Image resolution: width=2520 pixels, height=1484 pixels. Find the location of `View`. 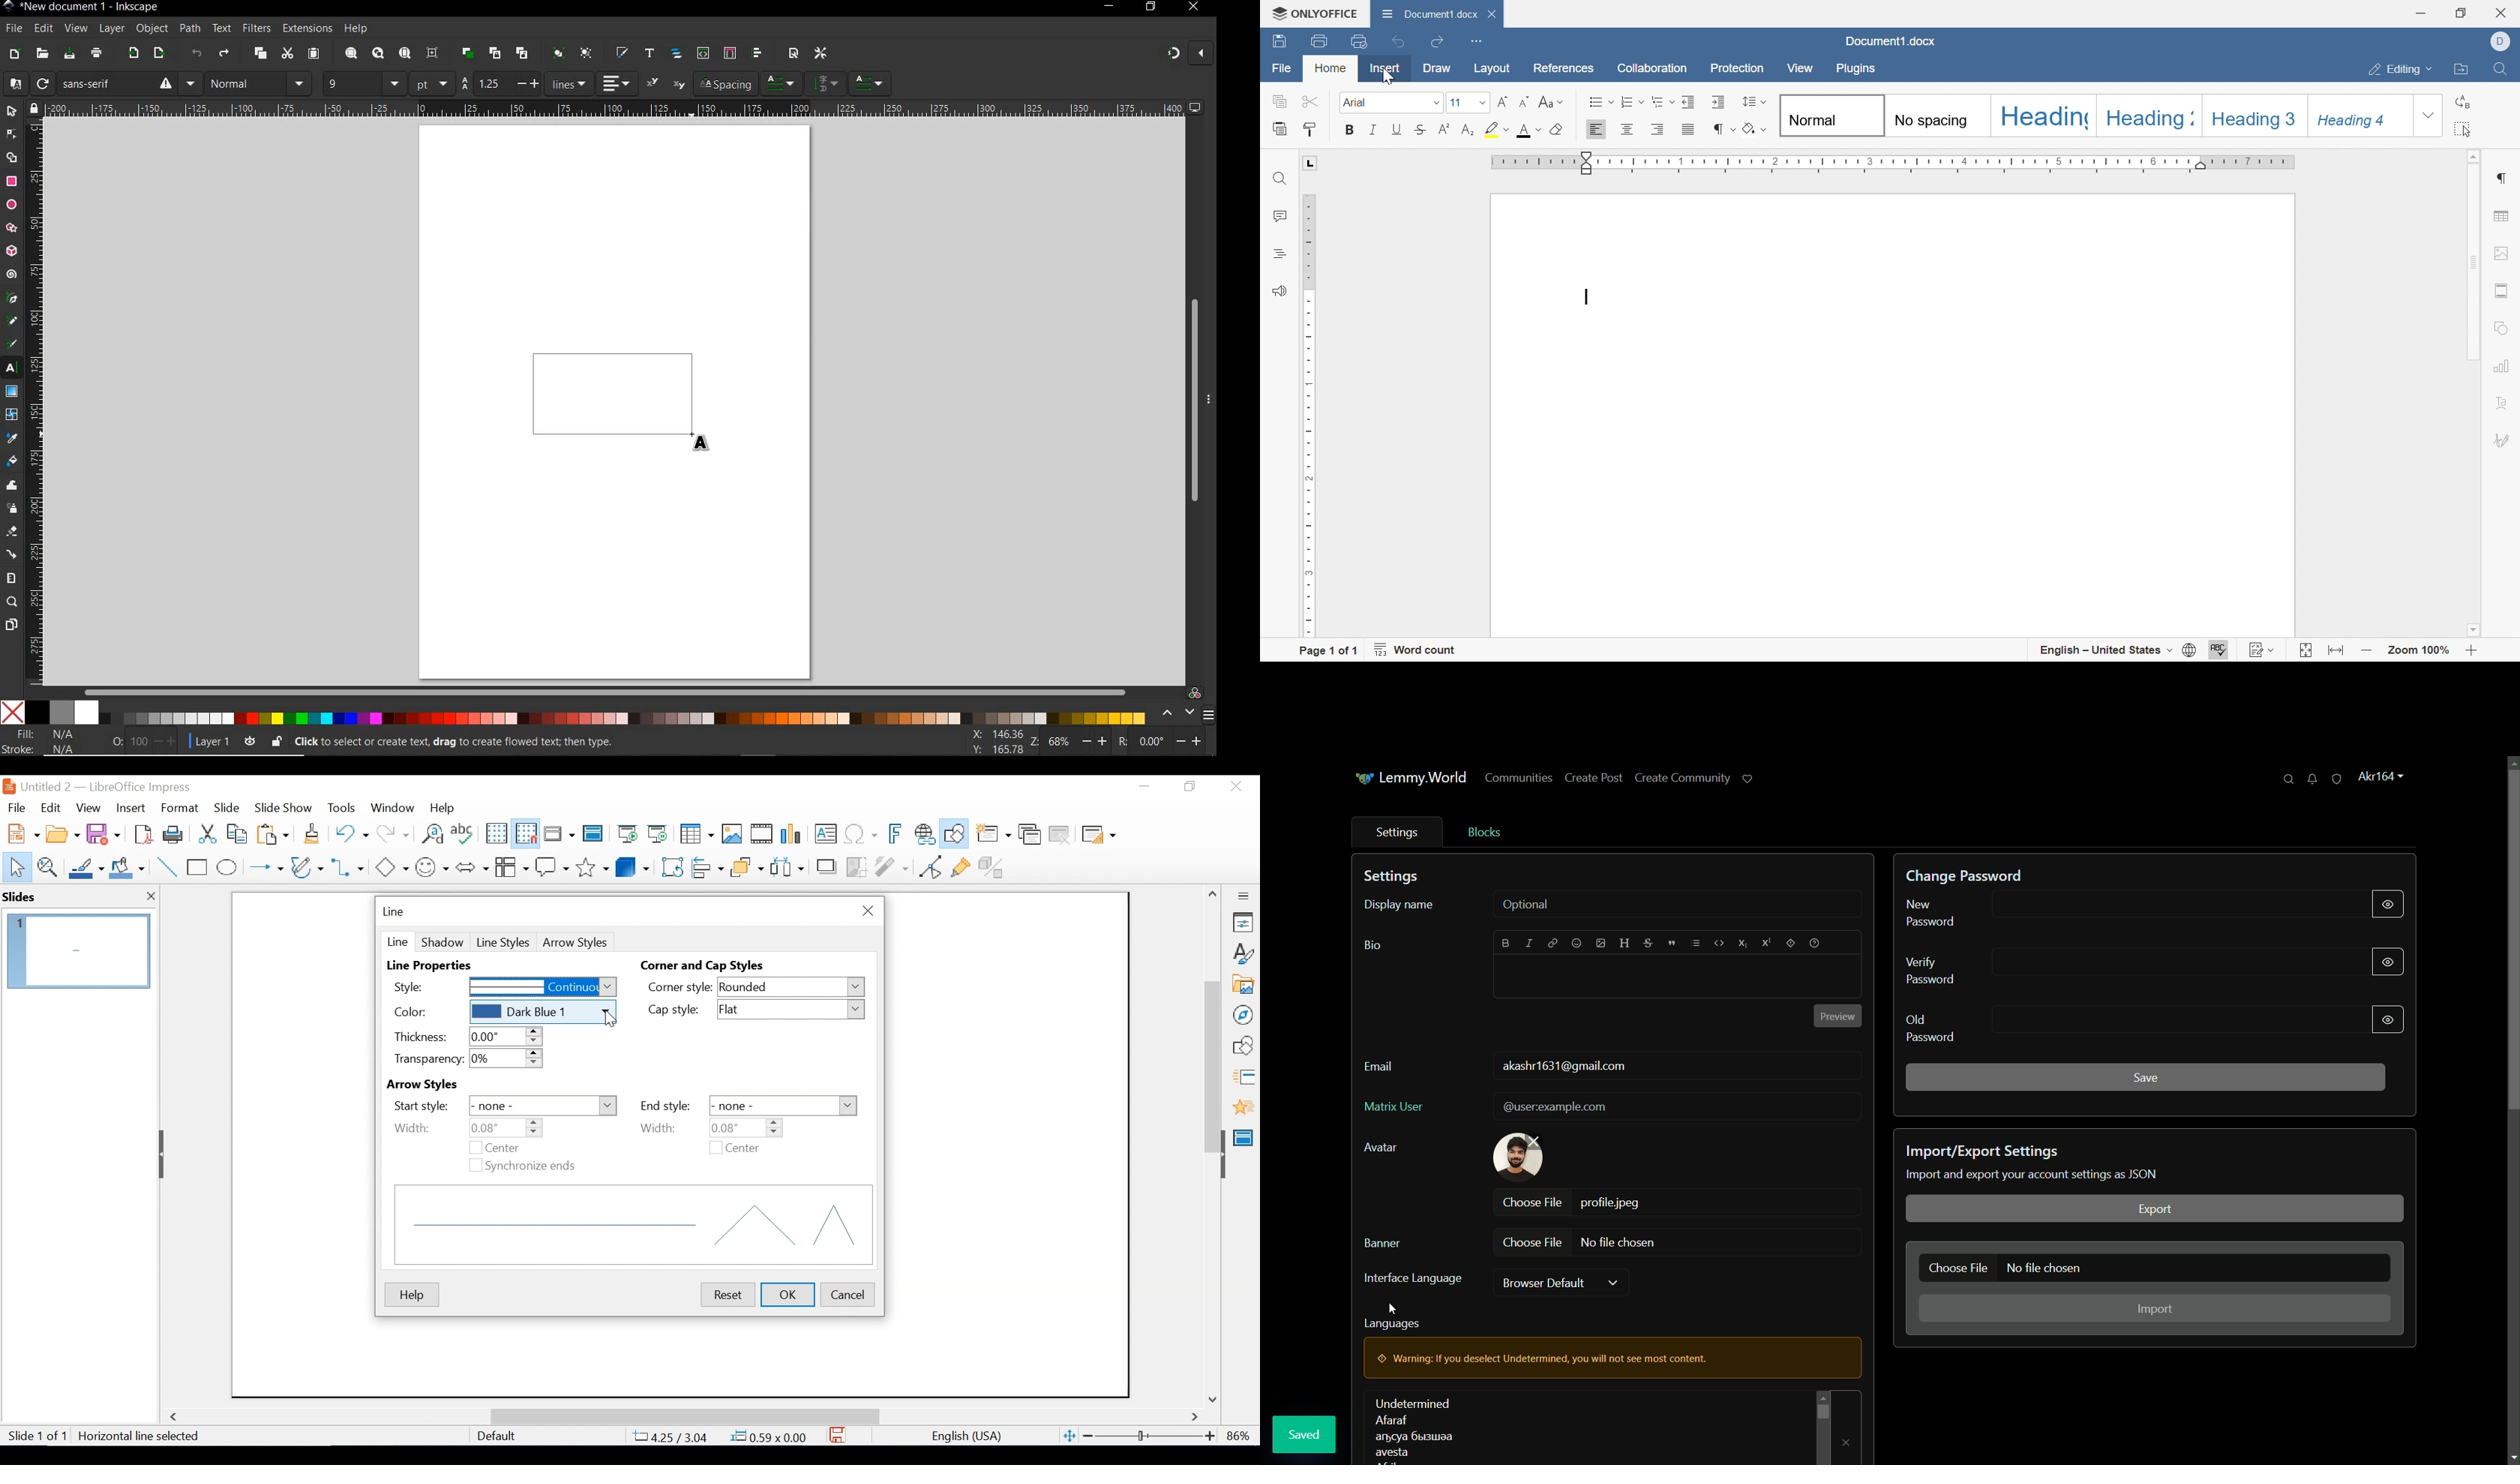

View is located at coordinates (89, 807).